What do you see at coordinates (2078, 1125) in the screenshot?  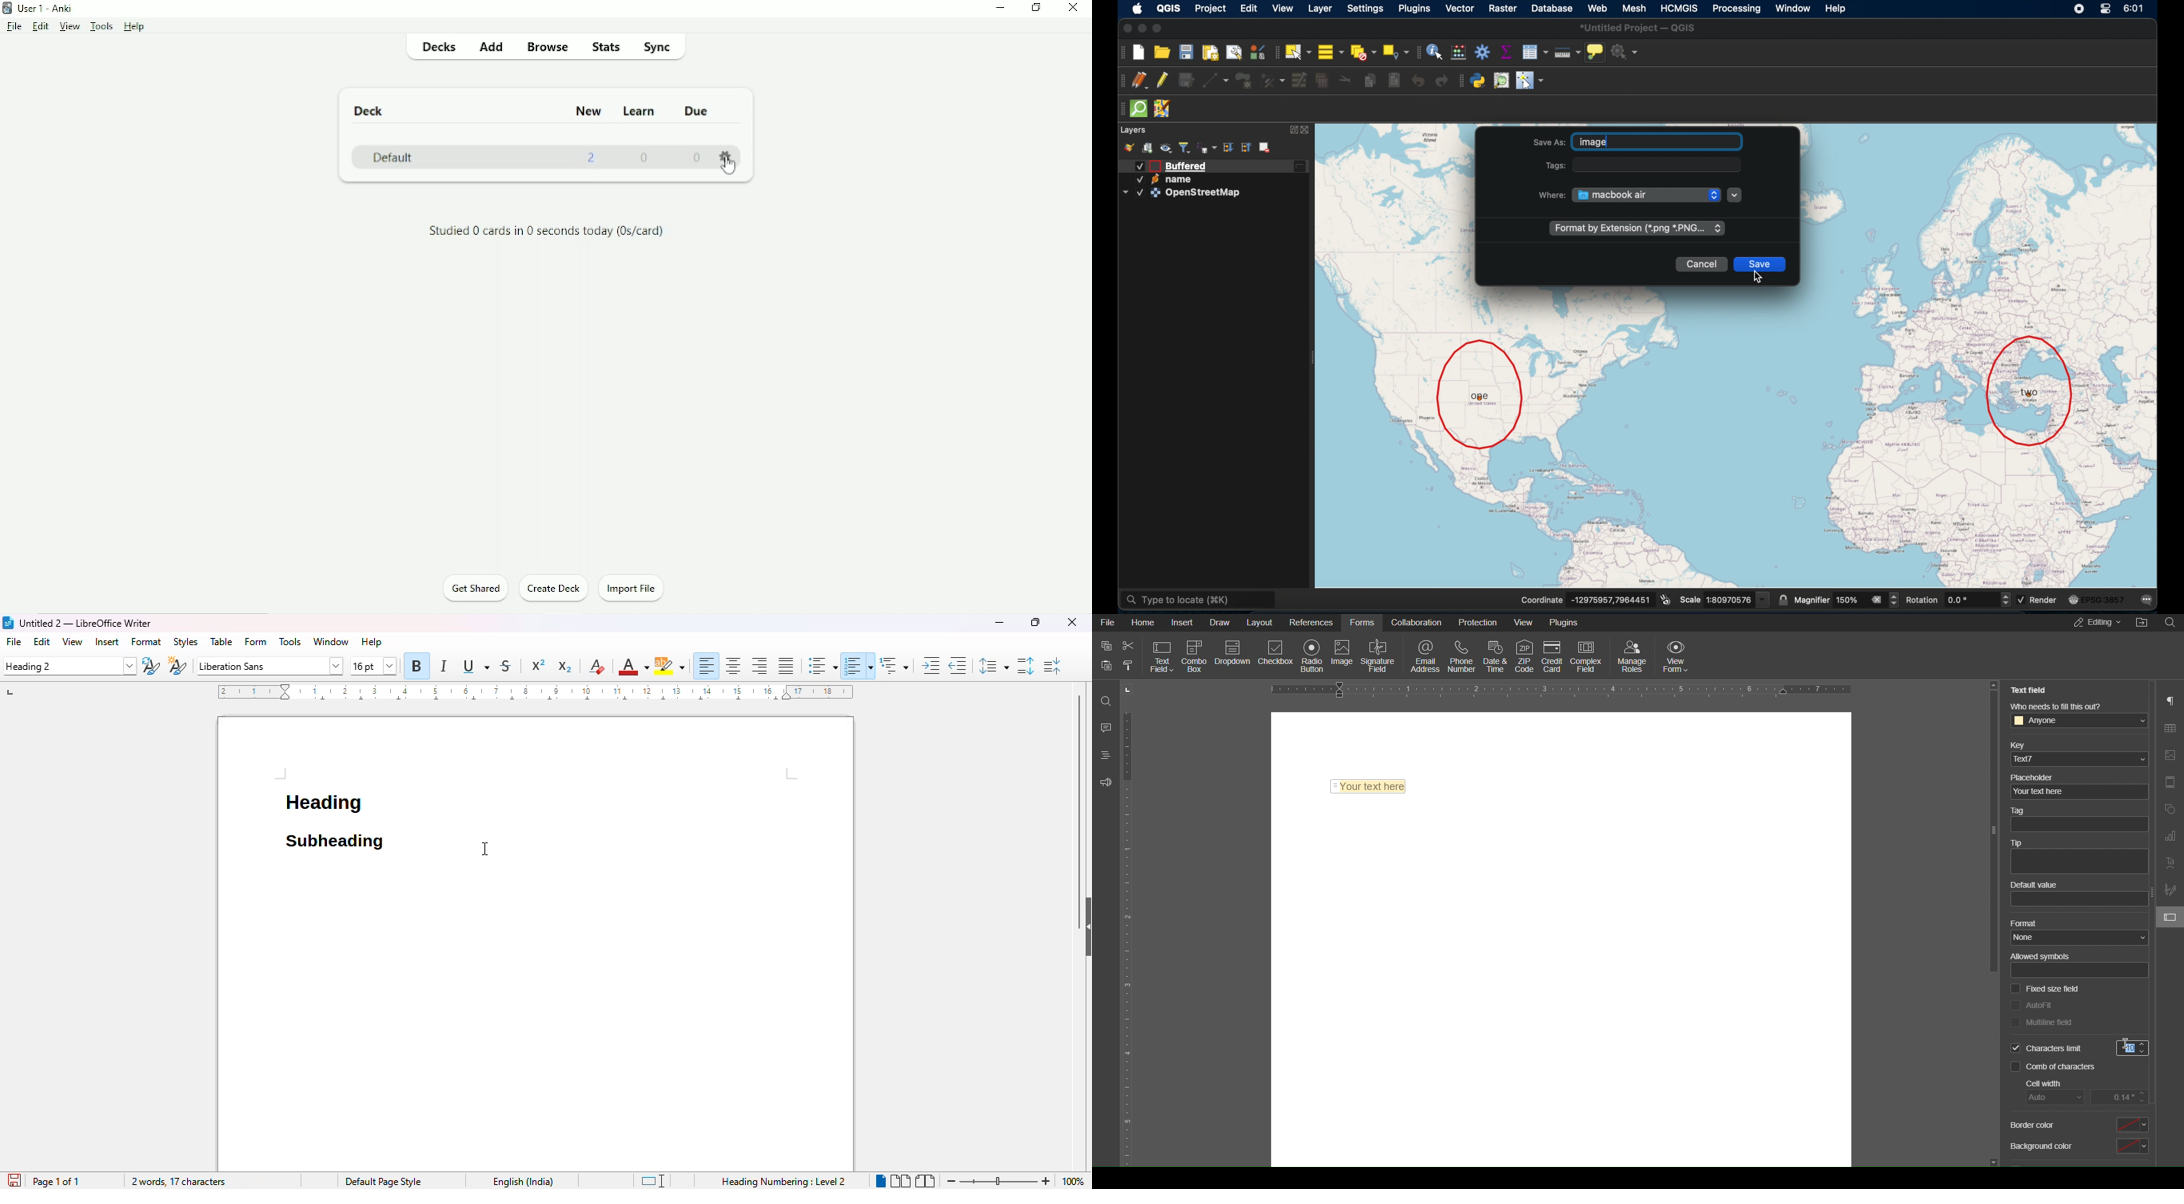 I see `Border color` at bounding box center [2078, 1125].